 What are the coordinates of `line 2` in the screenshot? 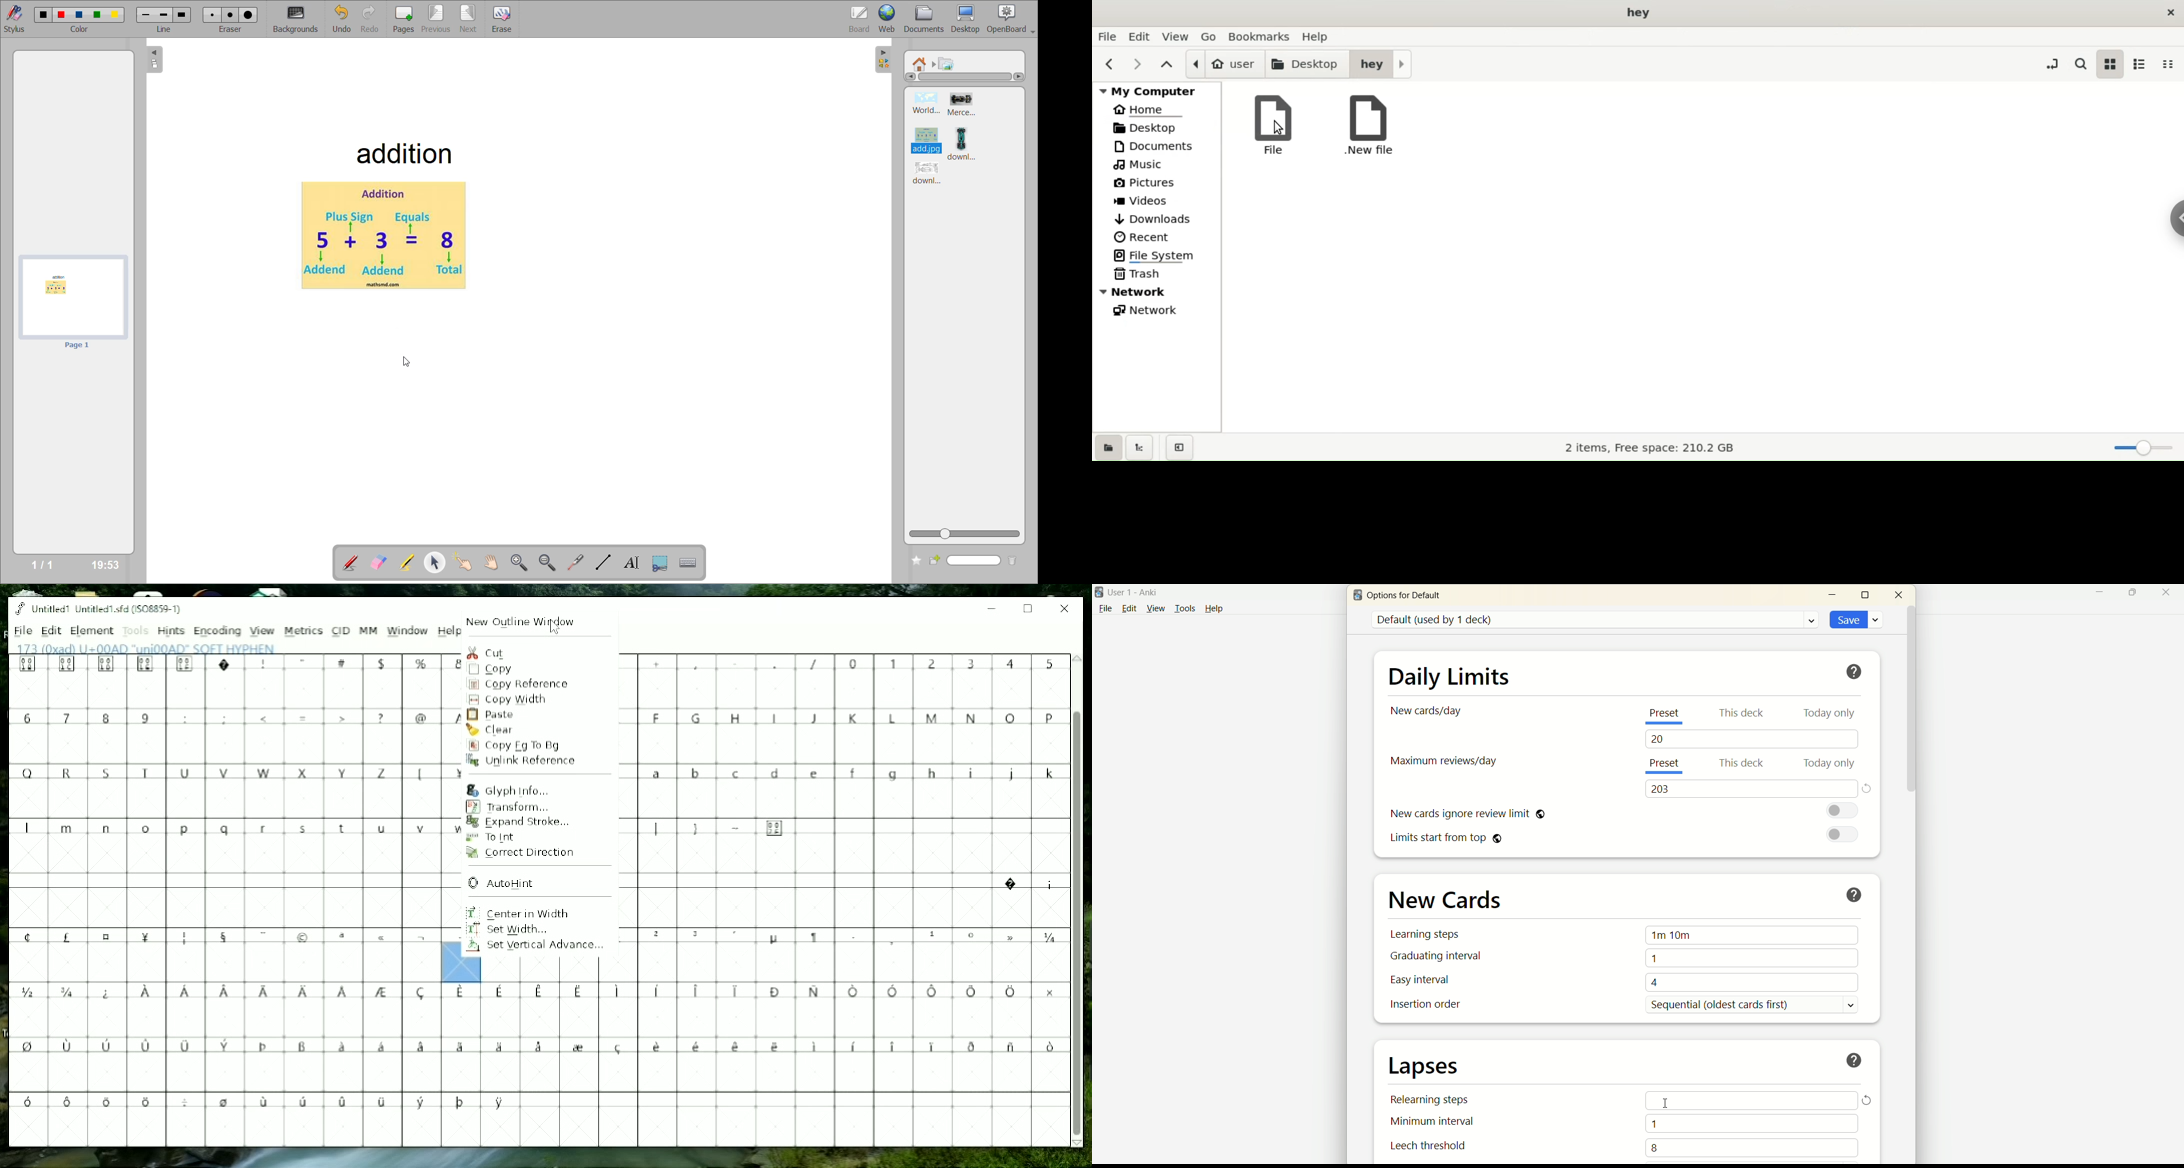 It's located at (164, 16).